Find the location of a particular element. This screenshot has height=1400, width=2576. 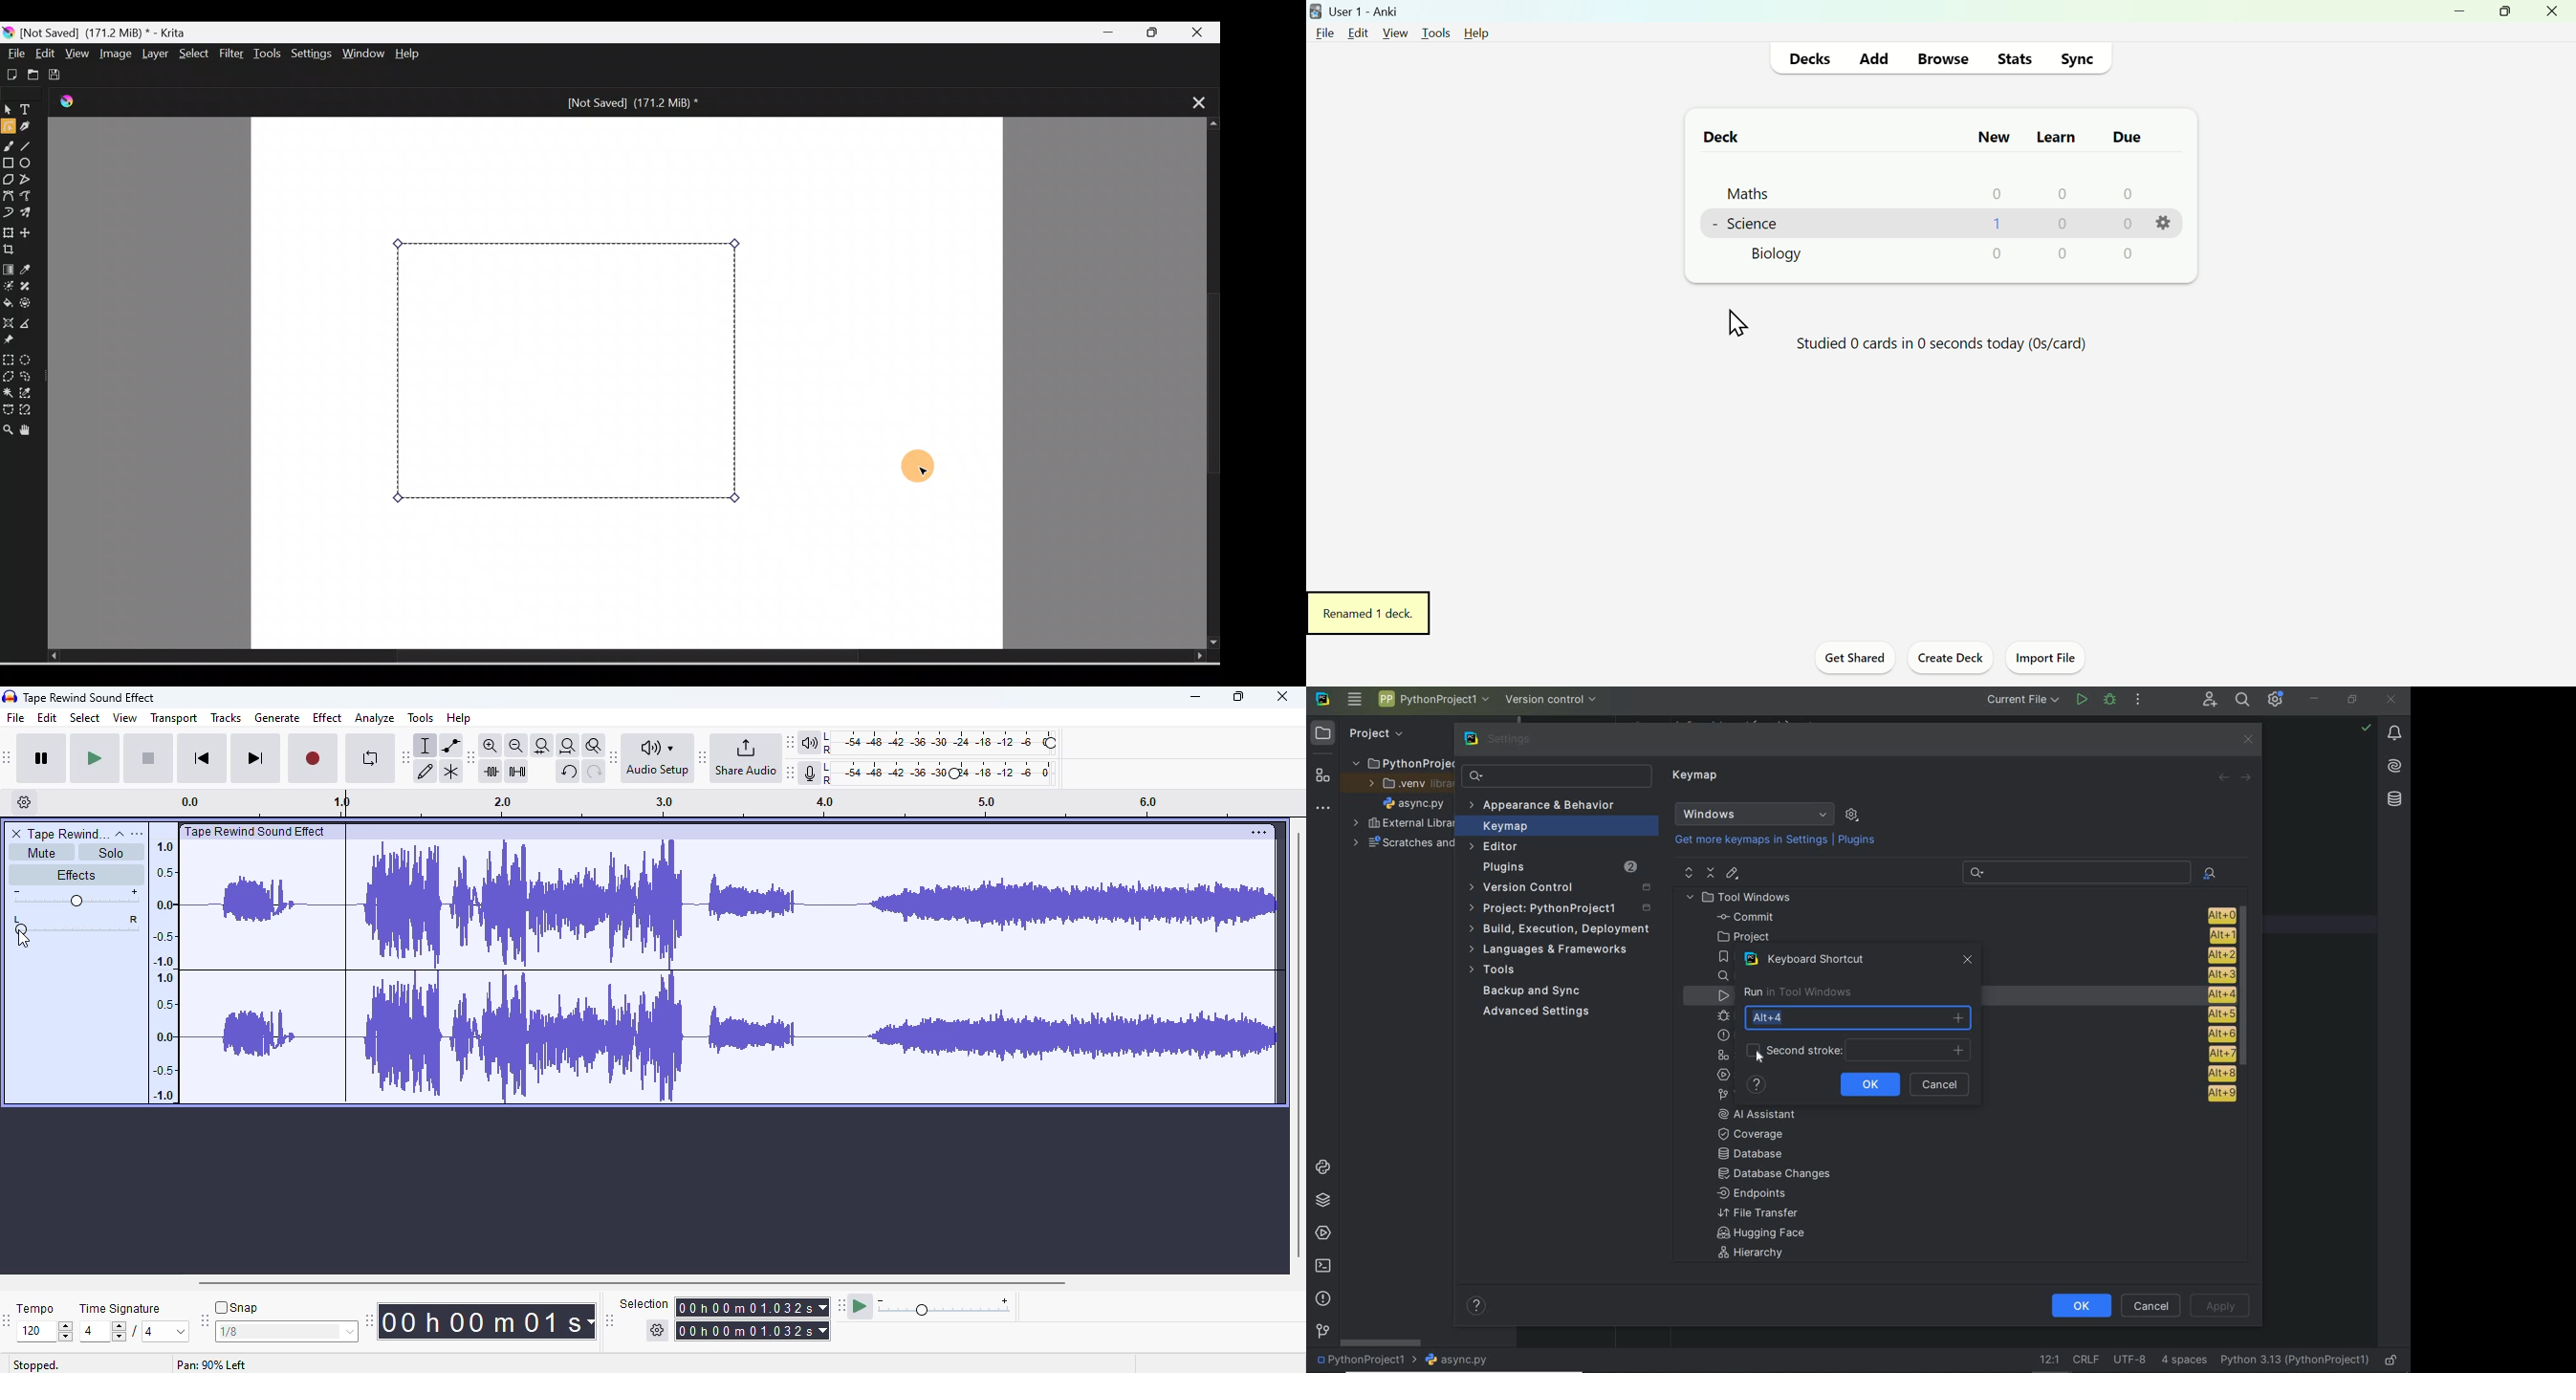

Windows is located at coordinates (1755, 814).